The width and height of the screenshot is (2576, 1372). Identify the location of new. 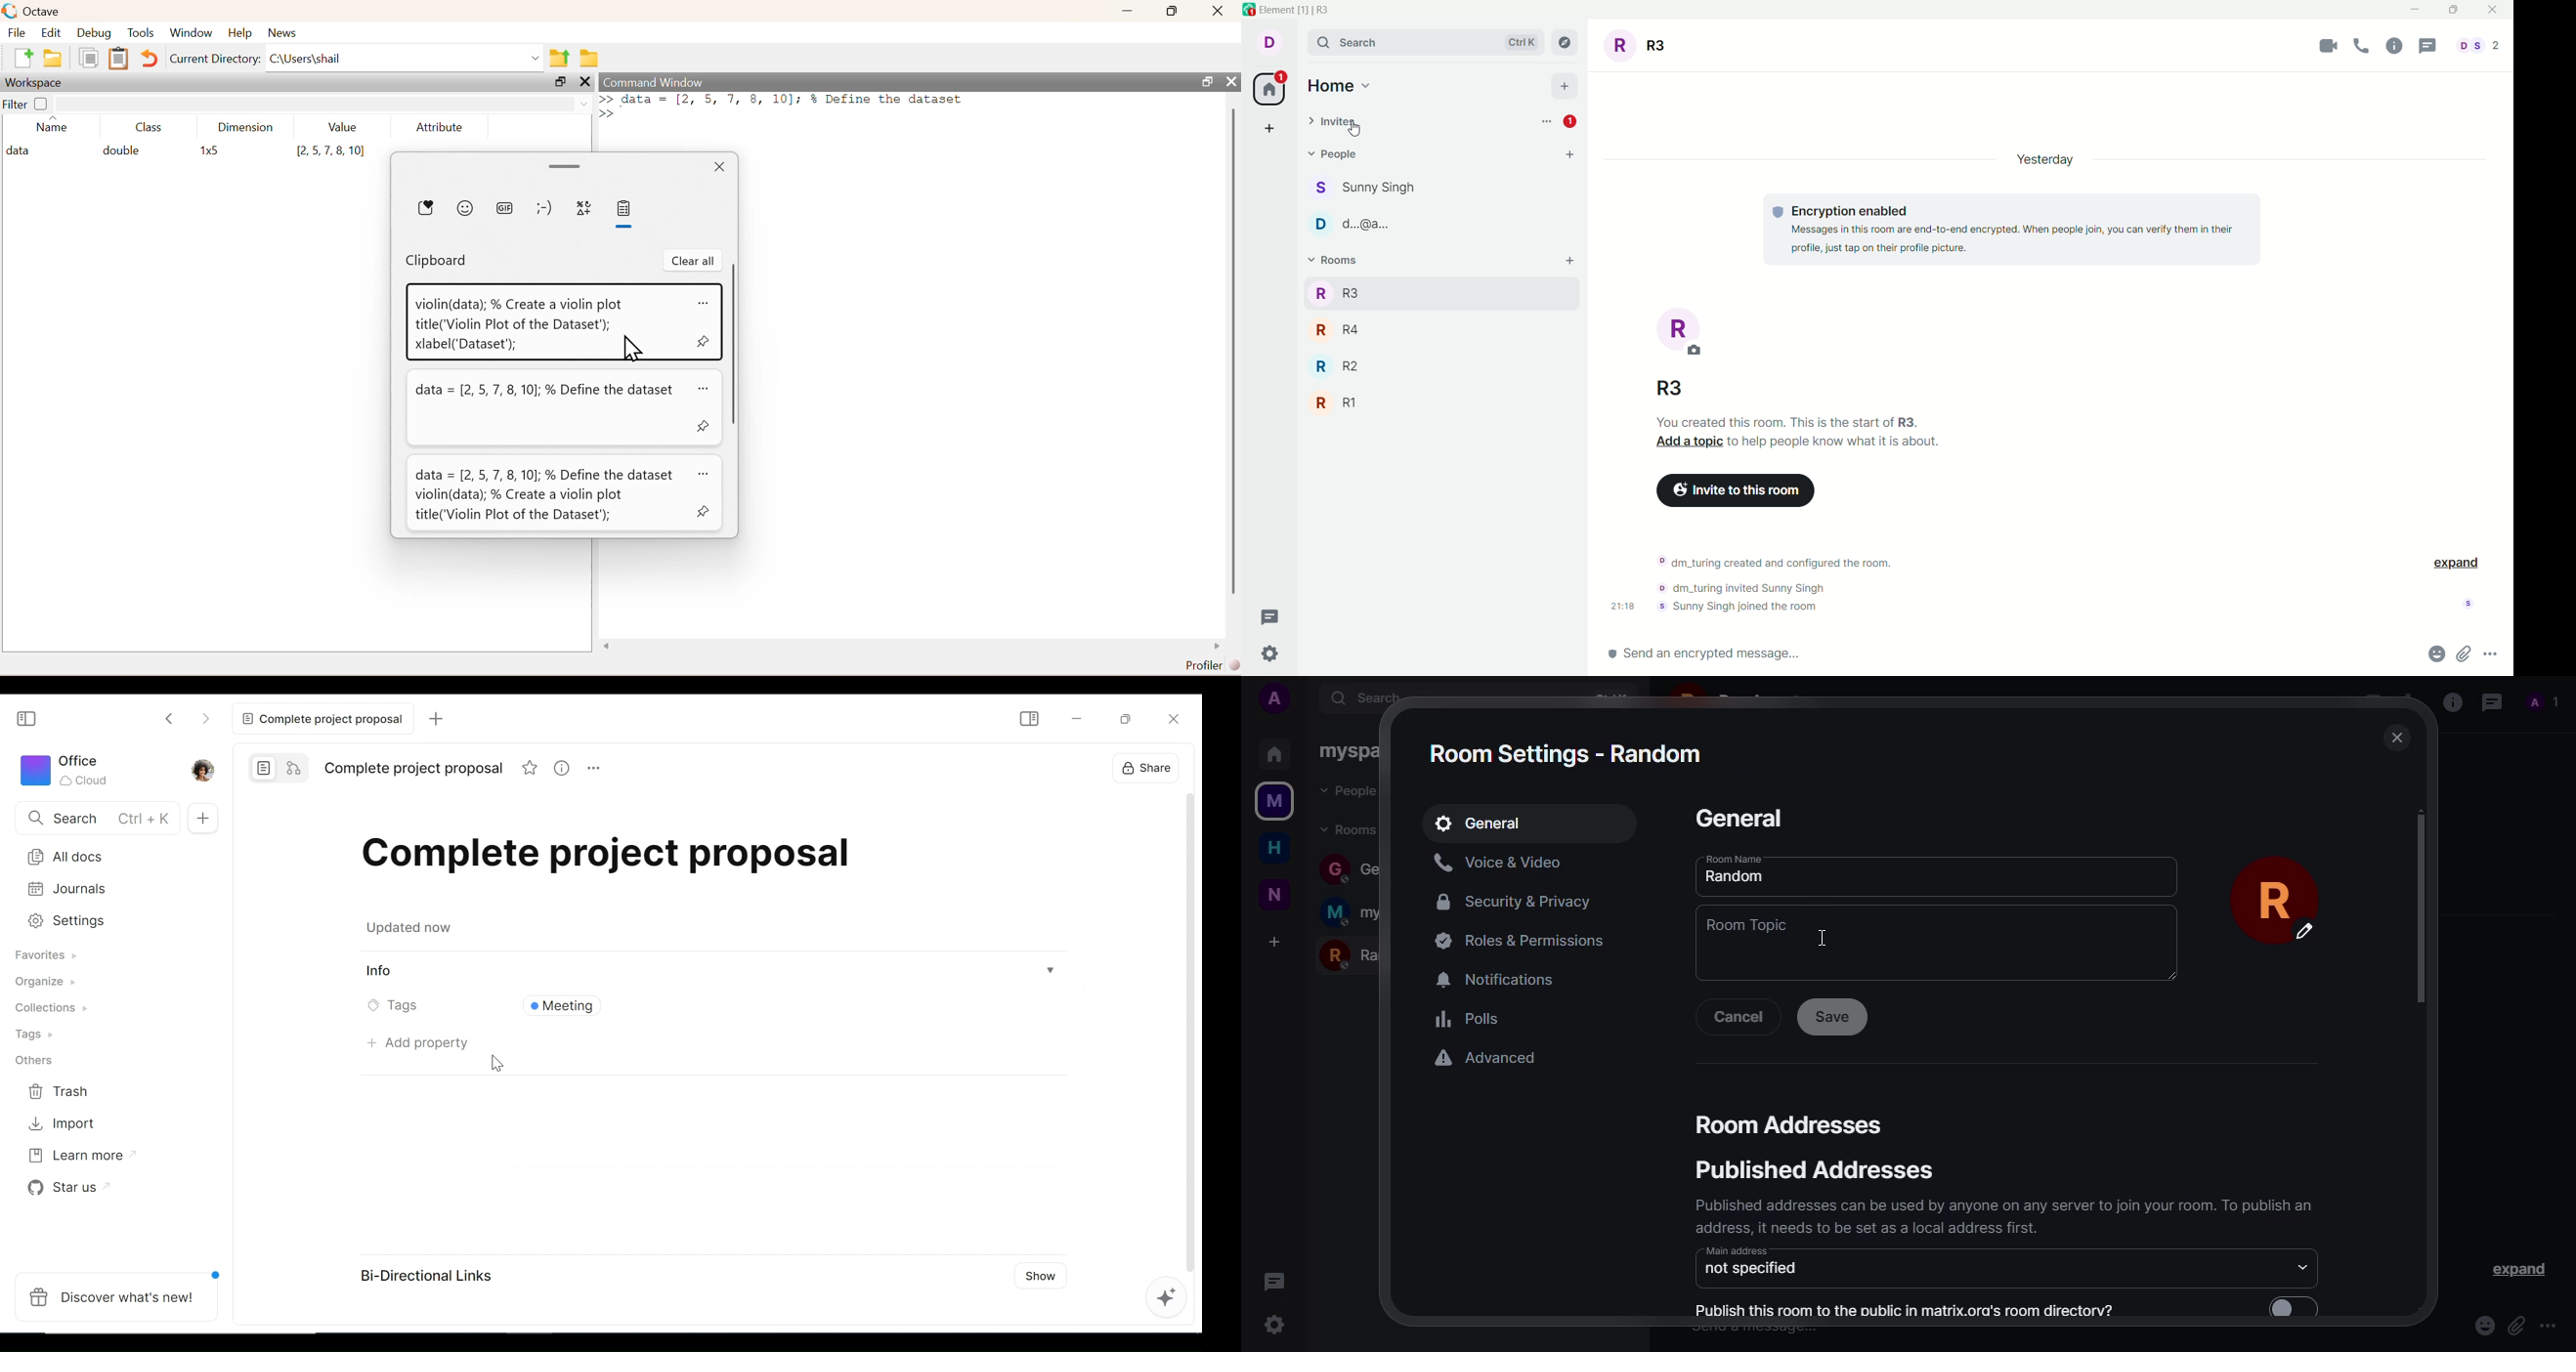
(1273, 896).